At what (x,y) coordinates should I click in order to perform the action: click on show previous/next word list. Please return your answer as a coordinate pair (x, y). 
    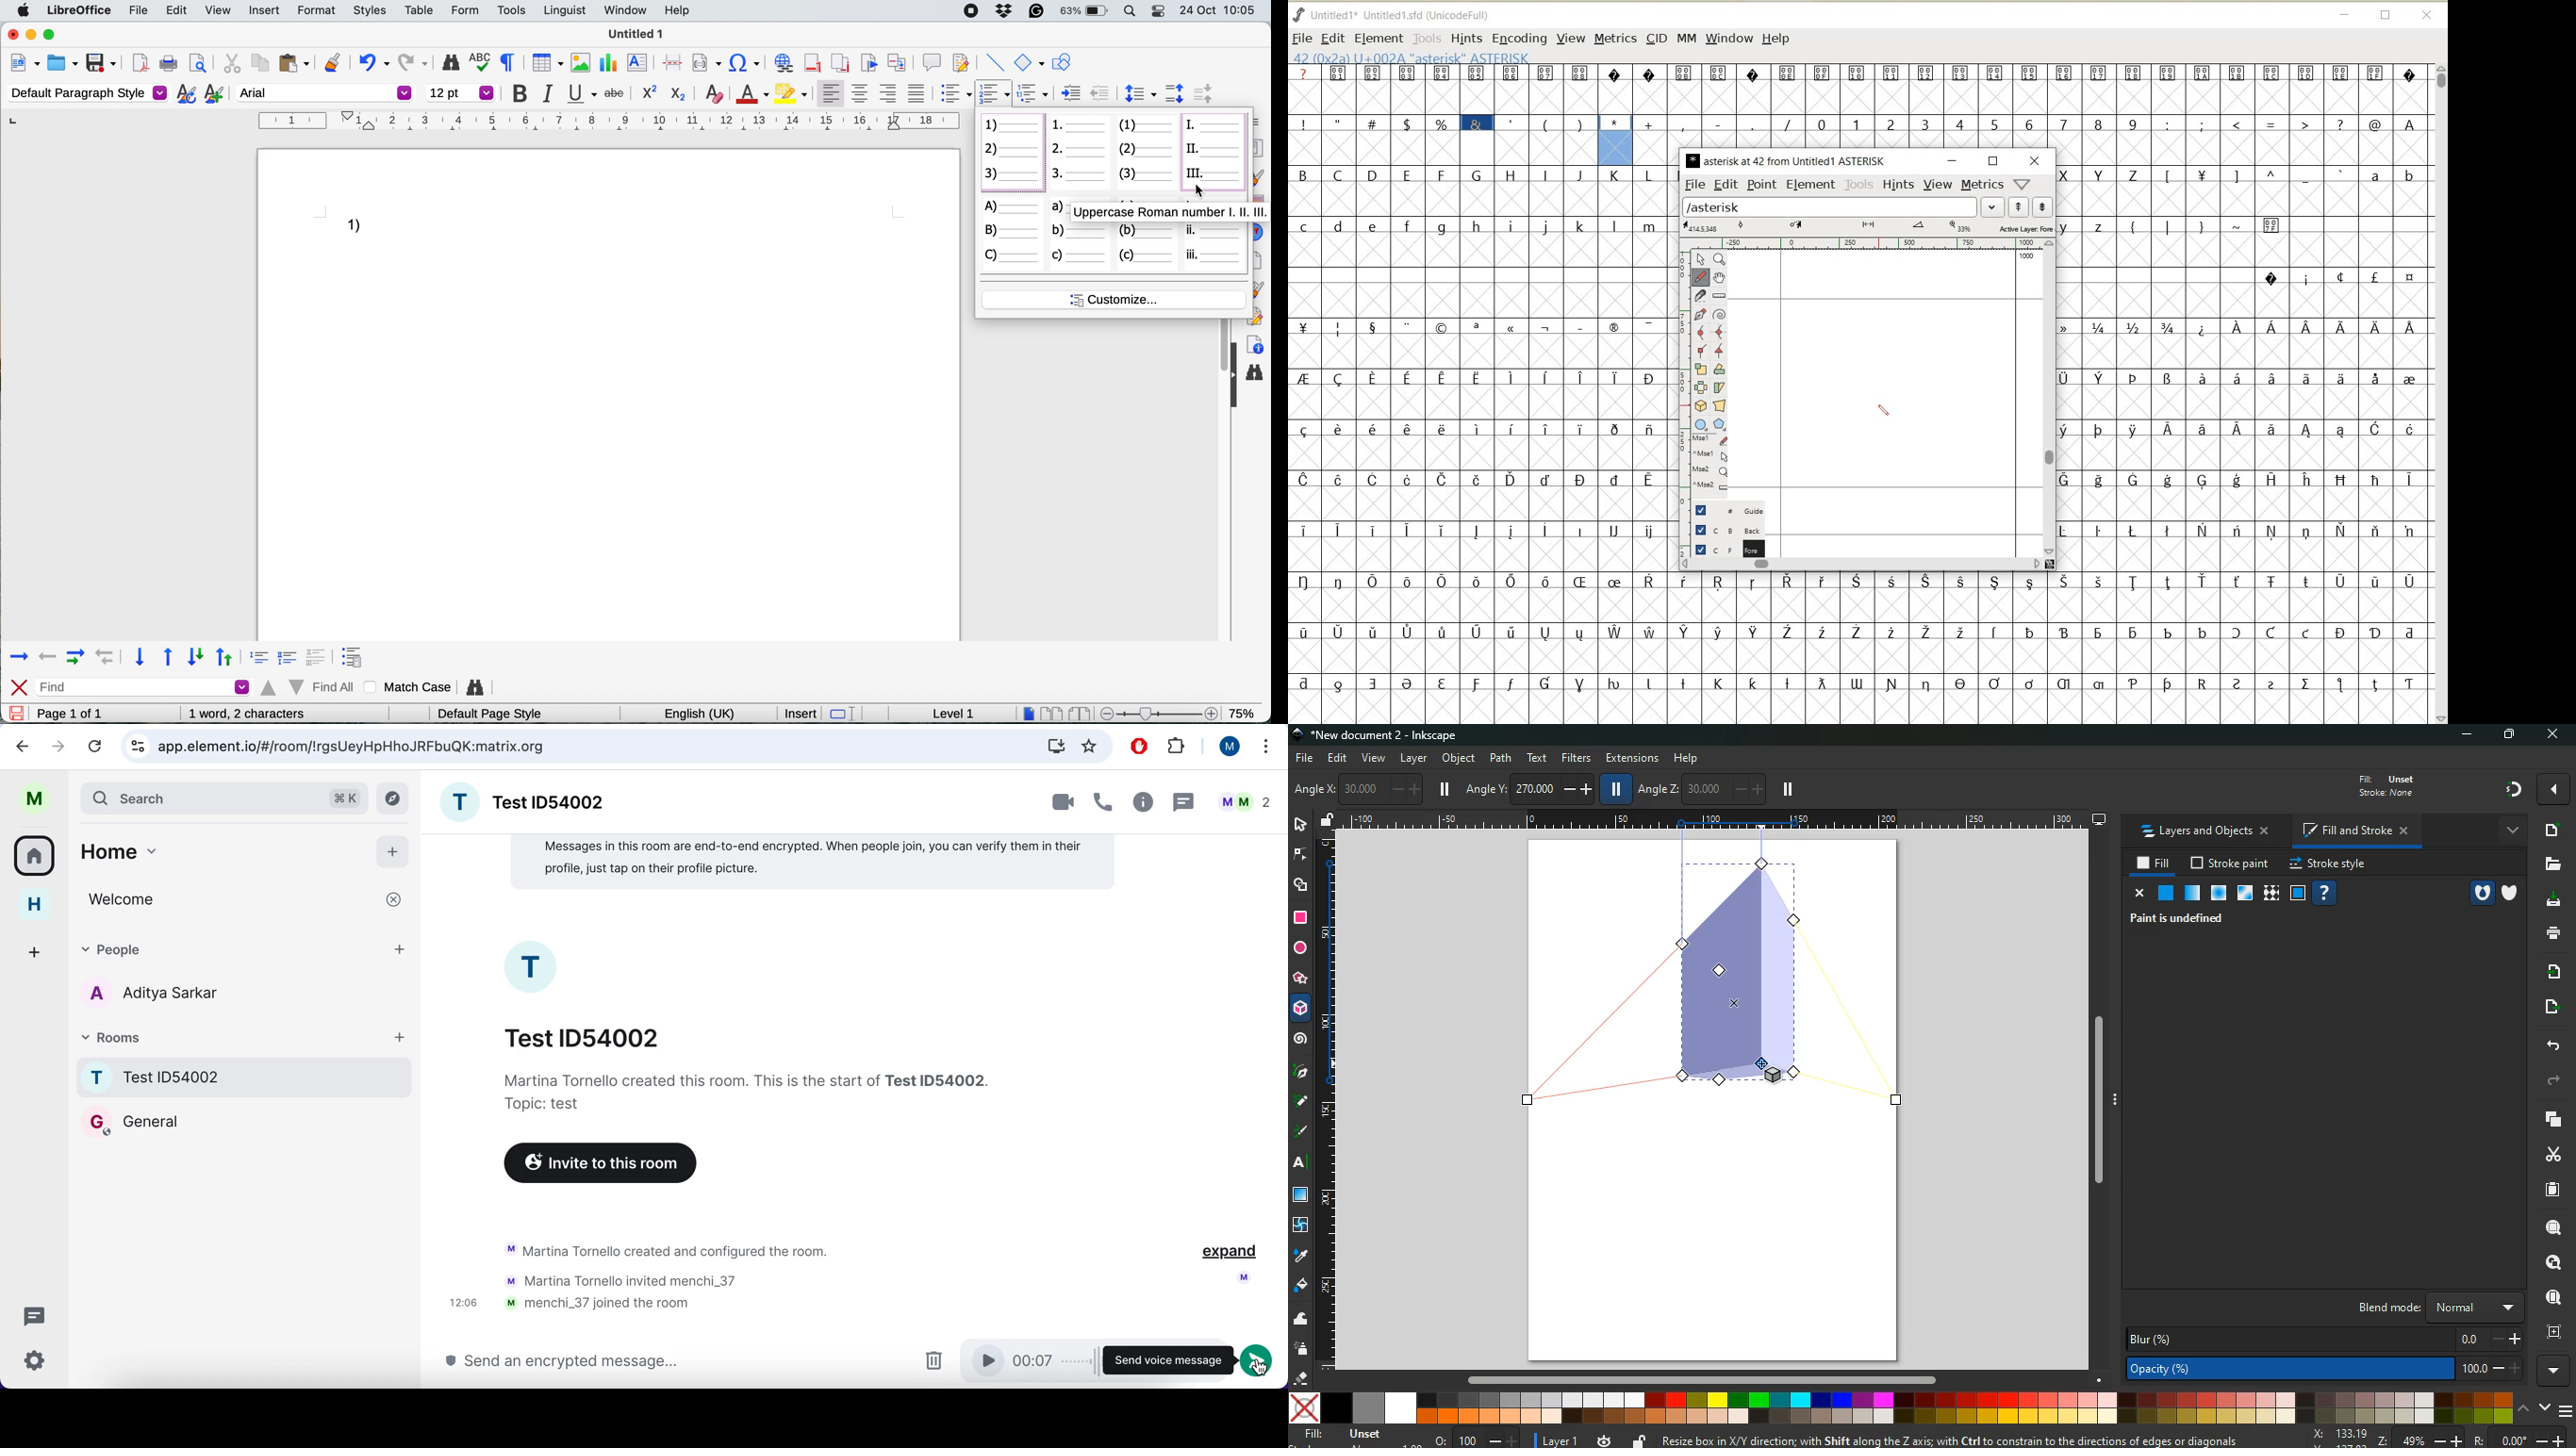
    Looking at the image, I should click on (2030, 206).